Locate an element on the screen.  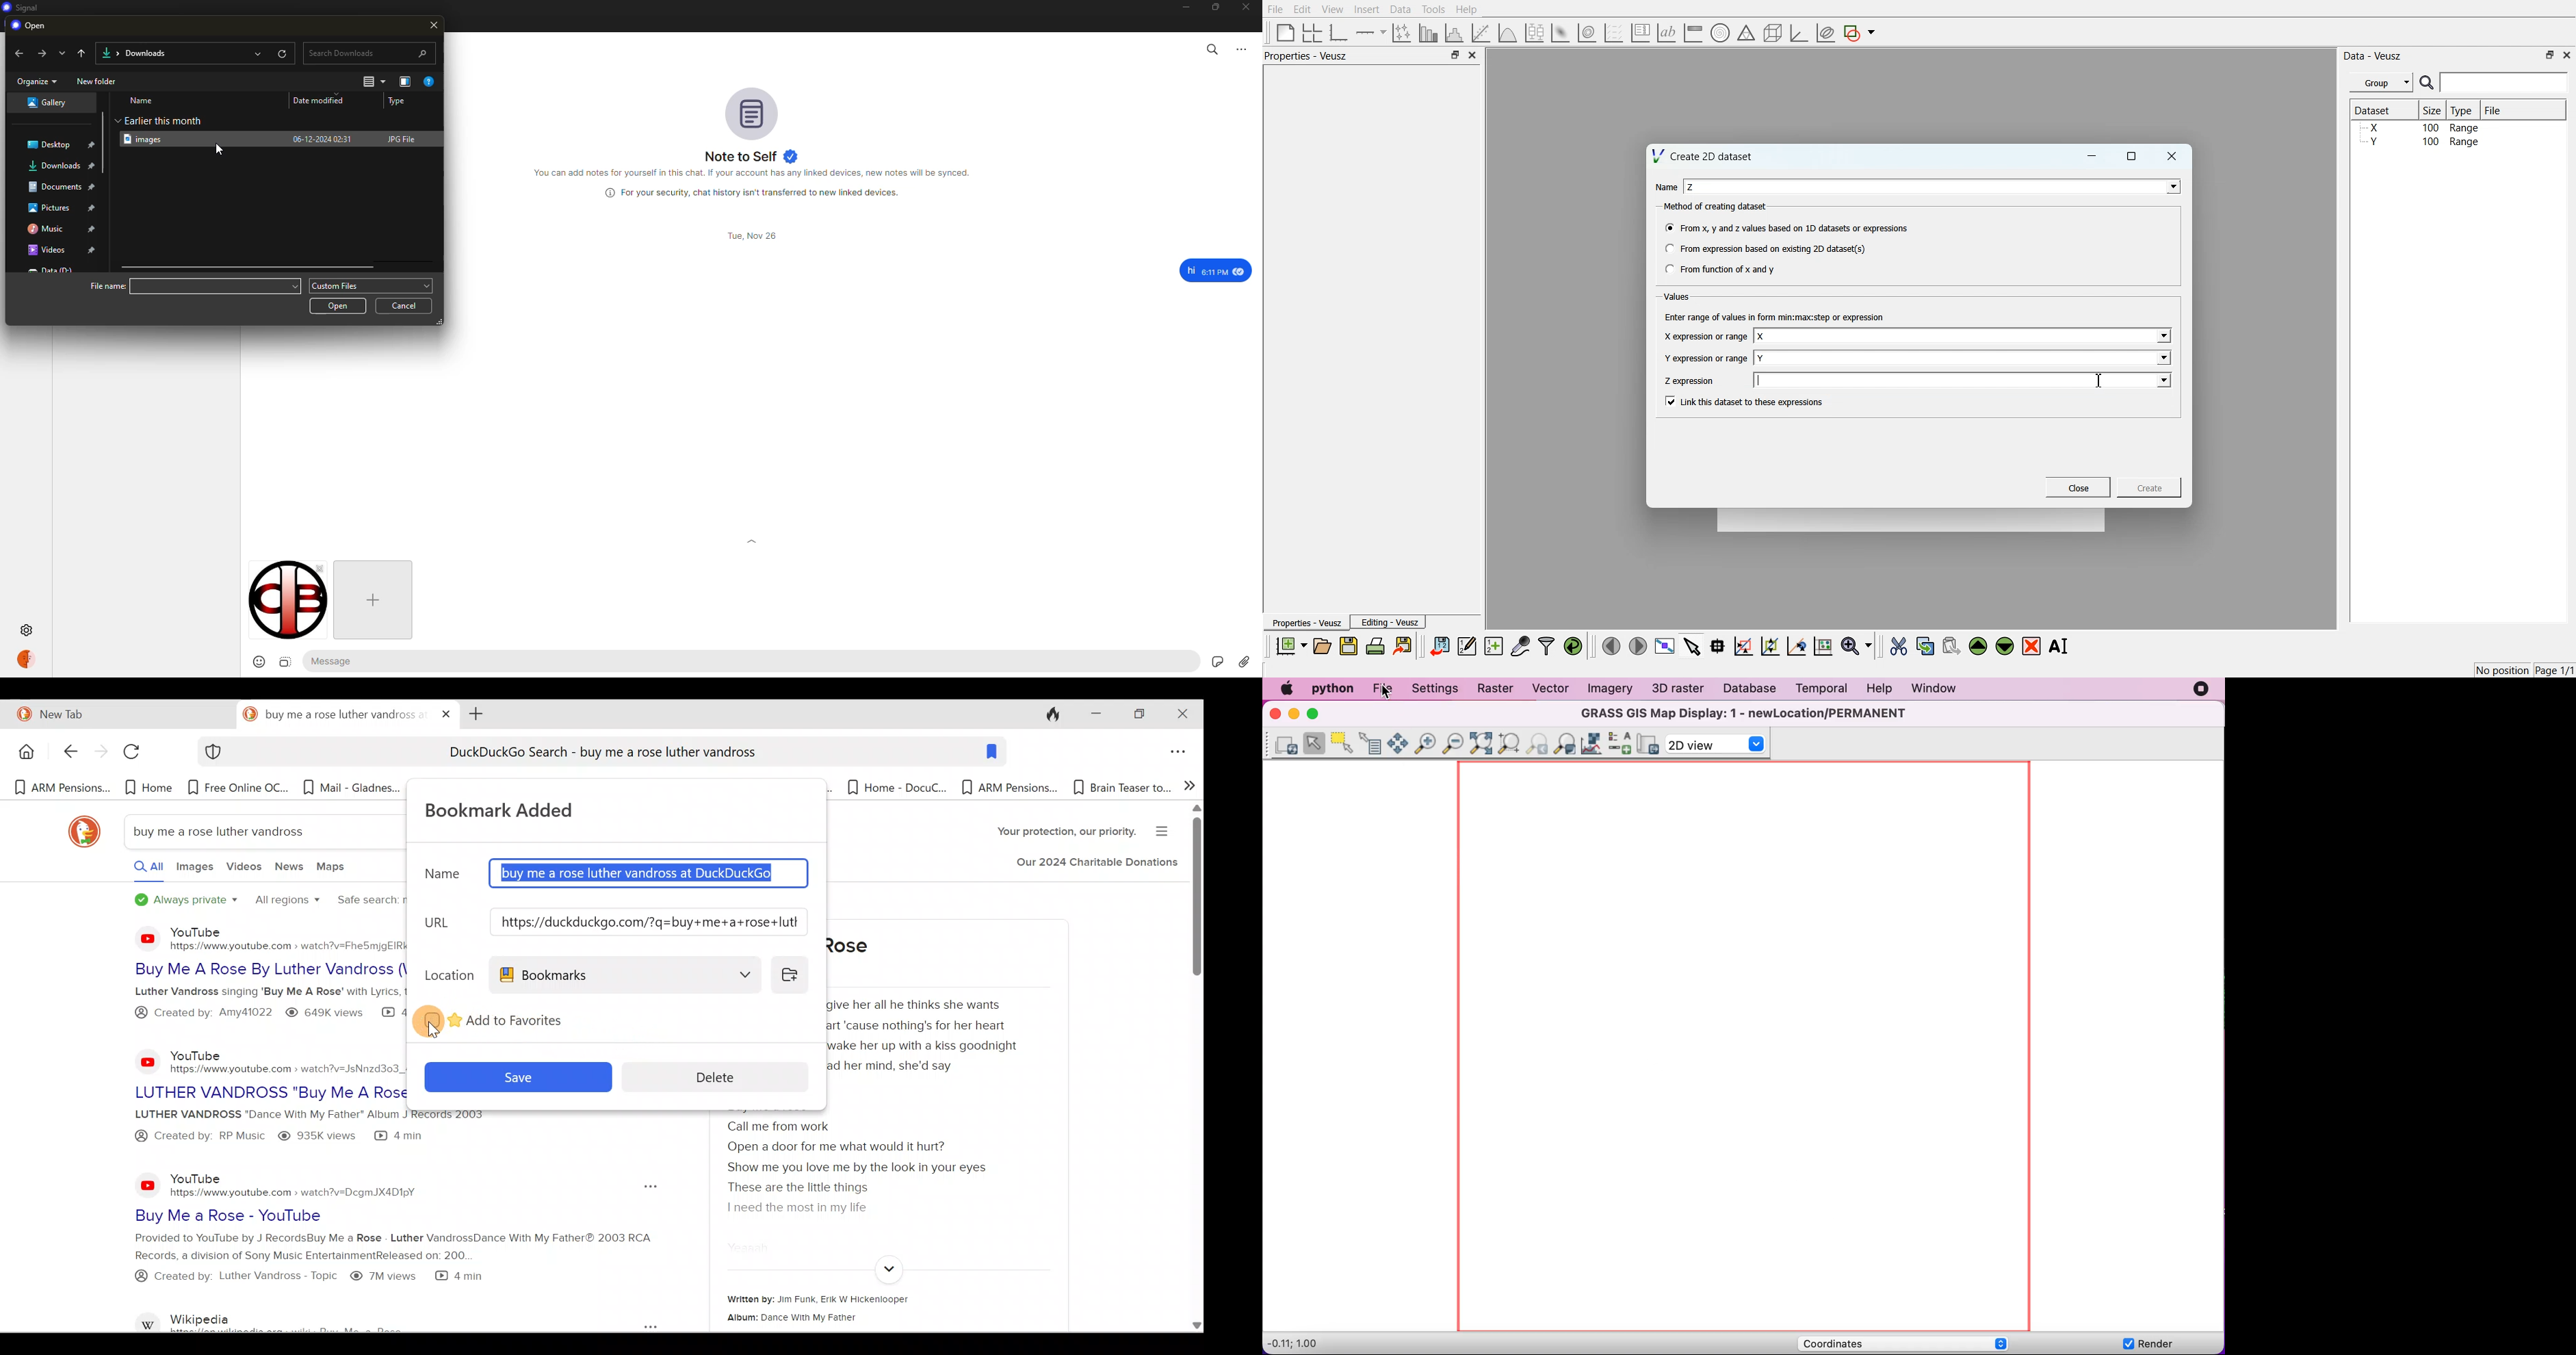
|  (& Fromx, y and z values based on 1D datasets or expressions is located at coordinates (1788, 227).